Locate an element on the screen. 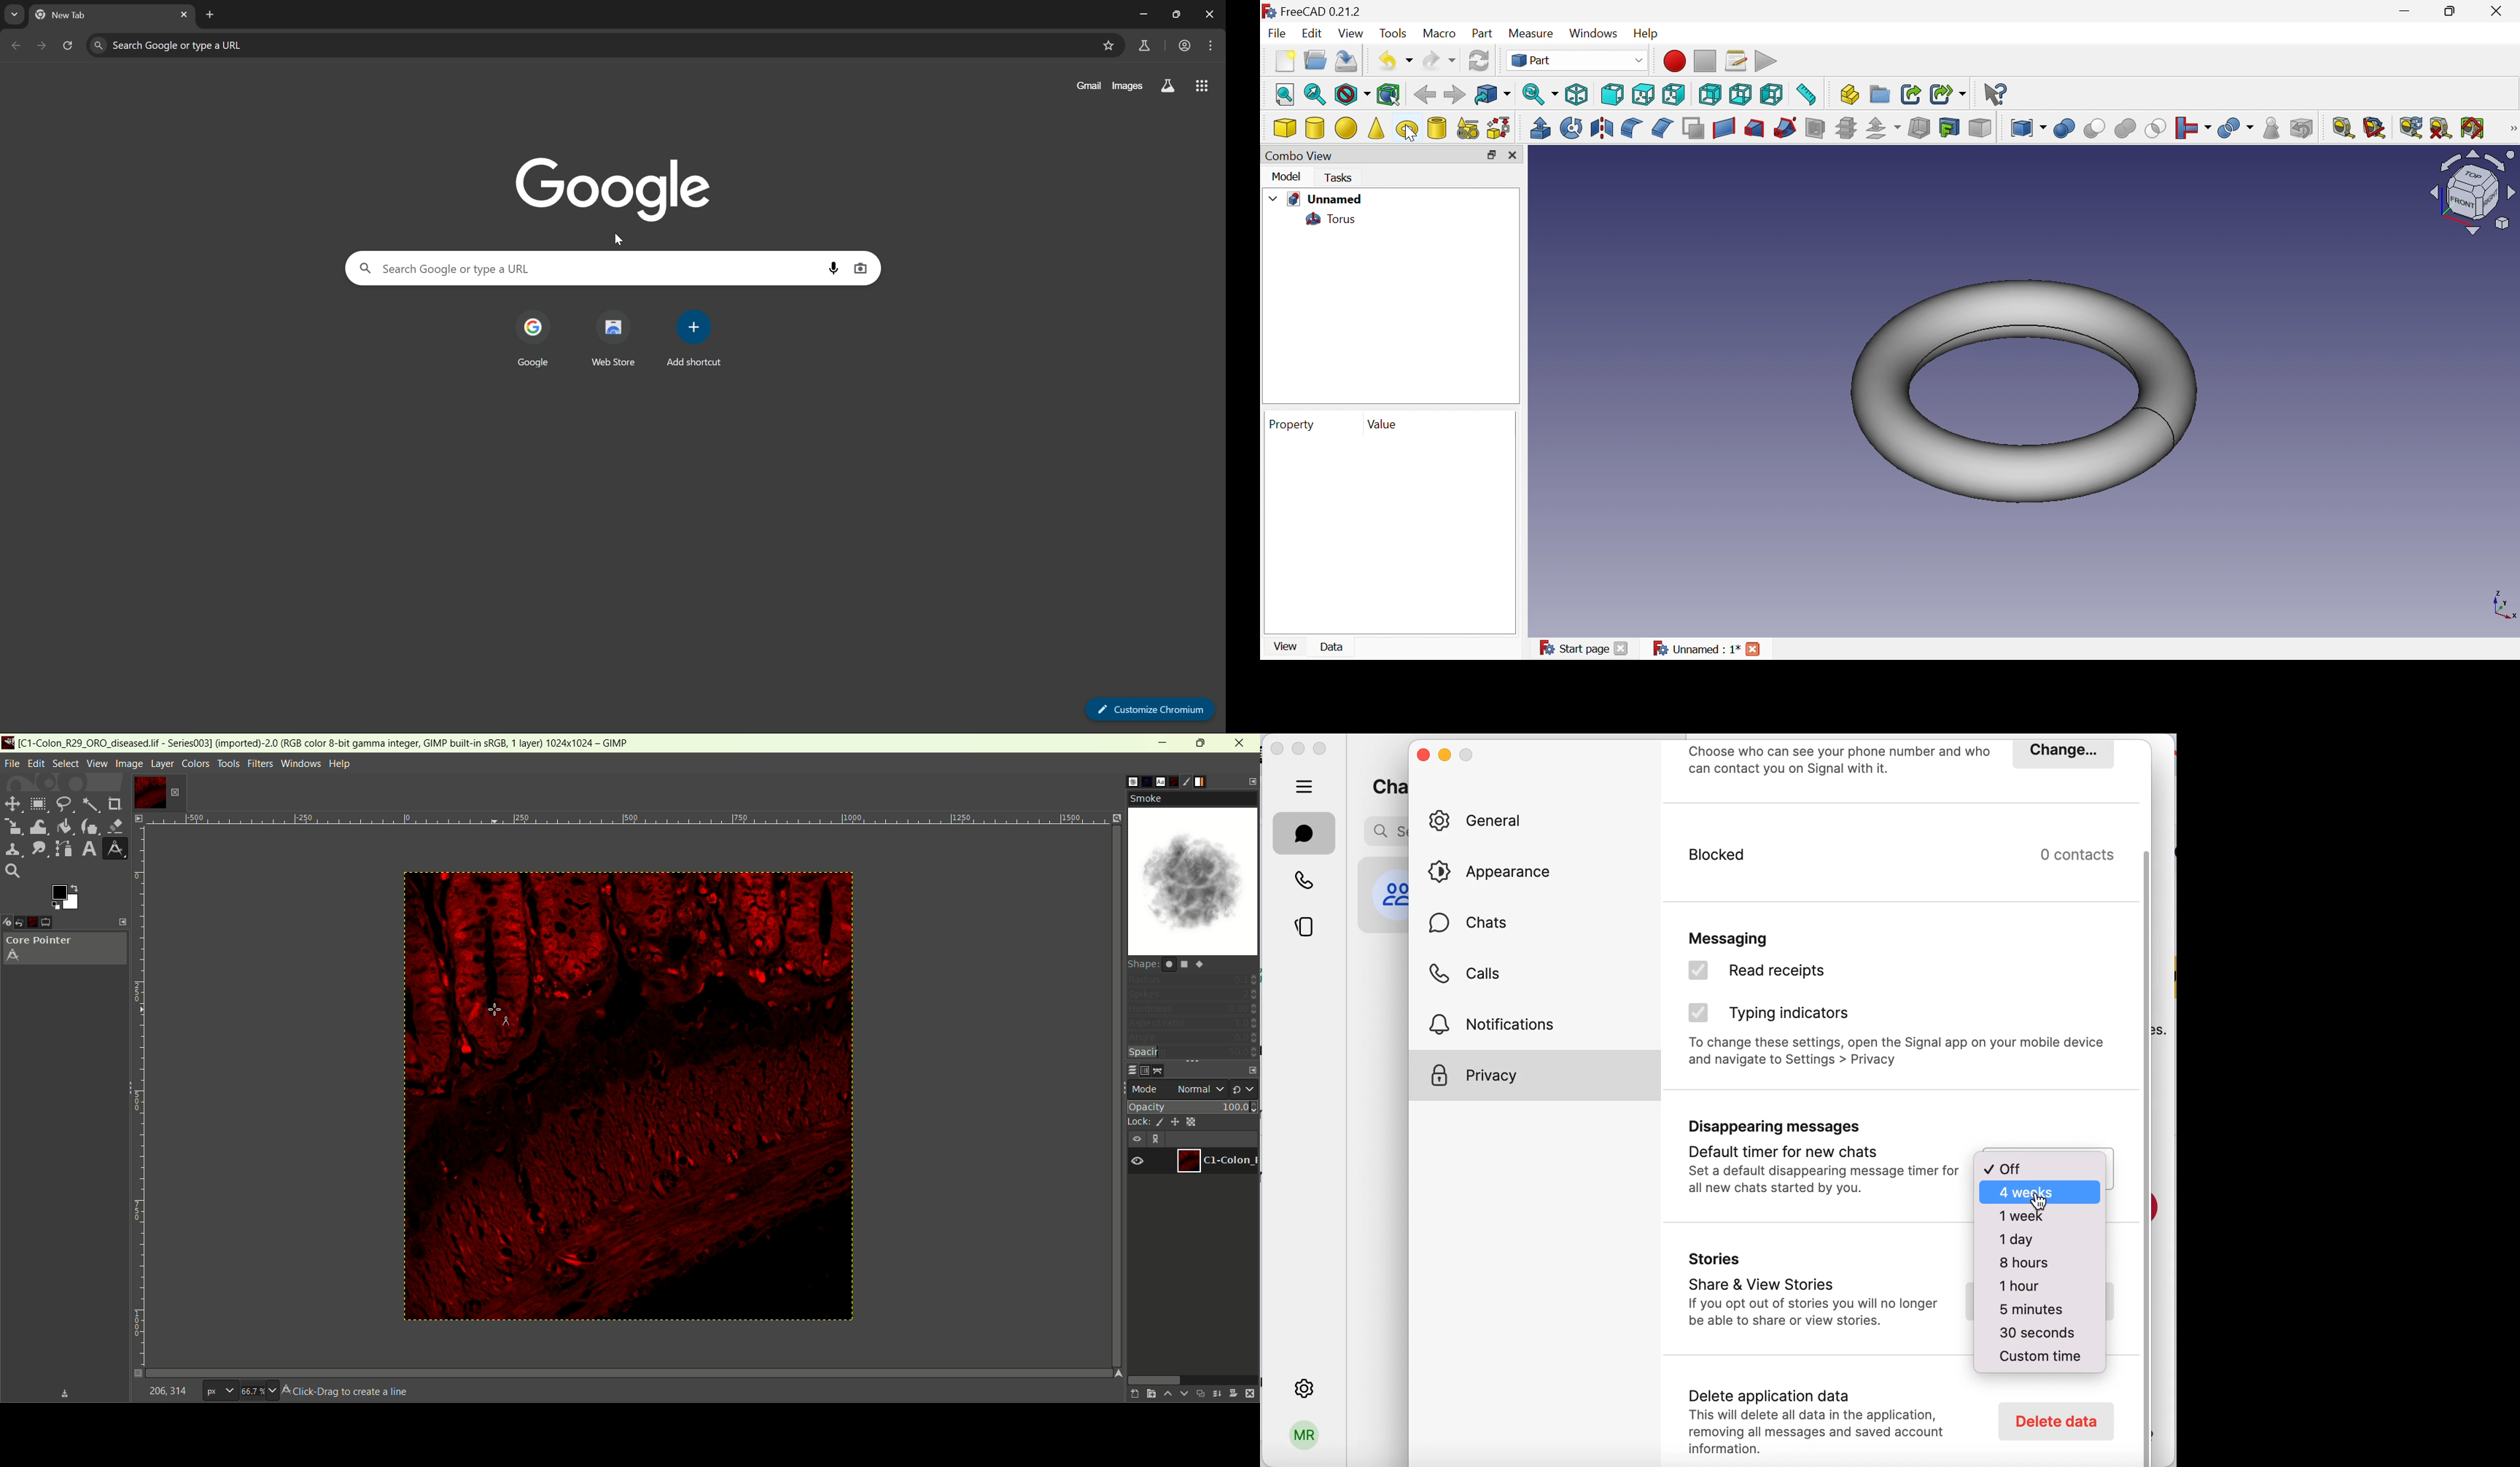 Image resolution: width=2520 pixels, height=1484 pixels. pixe; is located at coordinates (217, 1392).